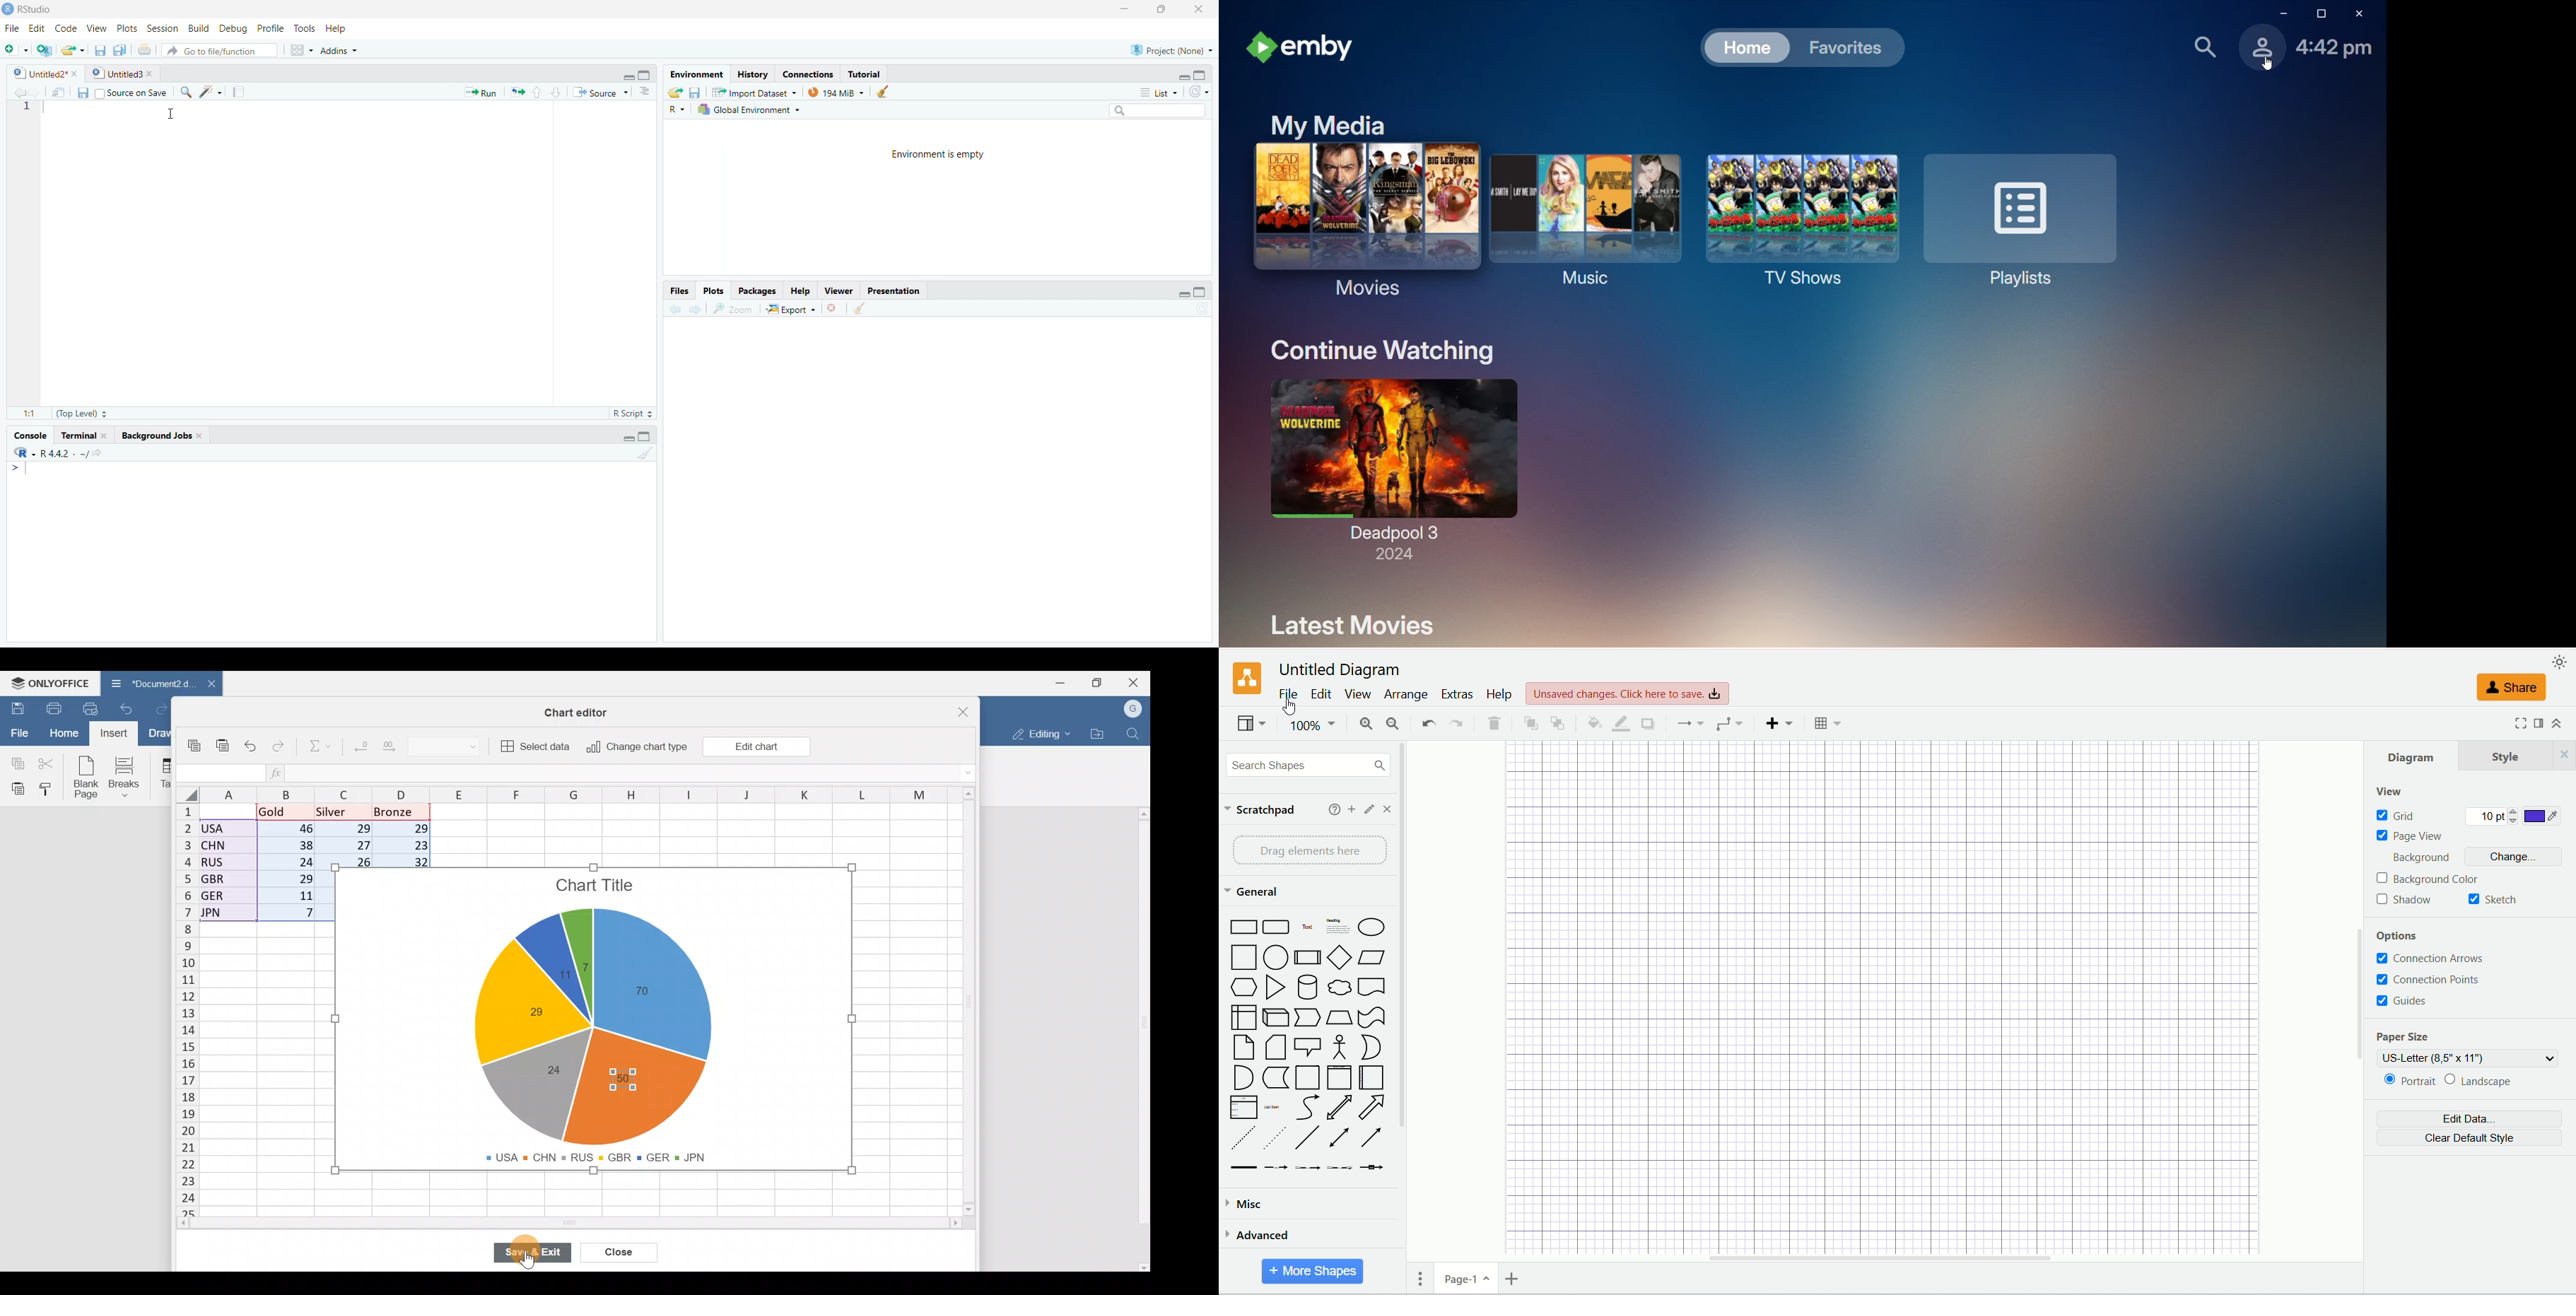  Describe the element at coordinates (2413, 755) in the screenshot. I see `diagram` at that location.